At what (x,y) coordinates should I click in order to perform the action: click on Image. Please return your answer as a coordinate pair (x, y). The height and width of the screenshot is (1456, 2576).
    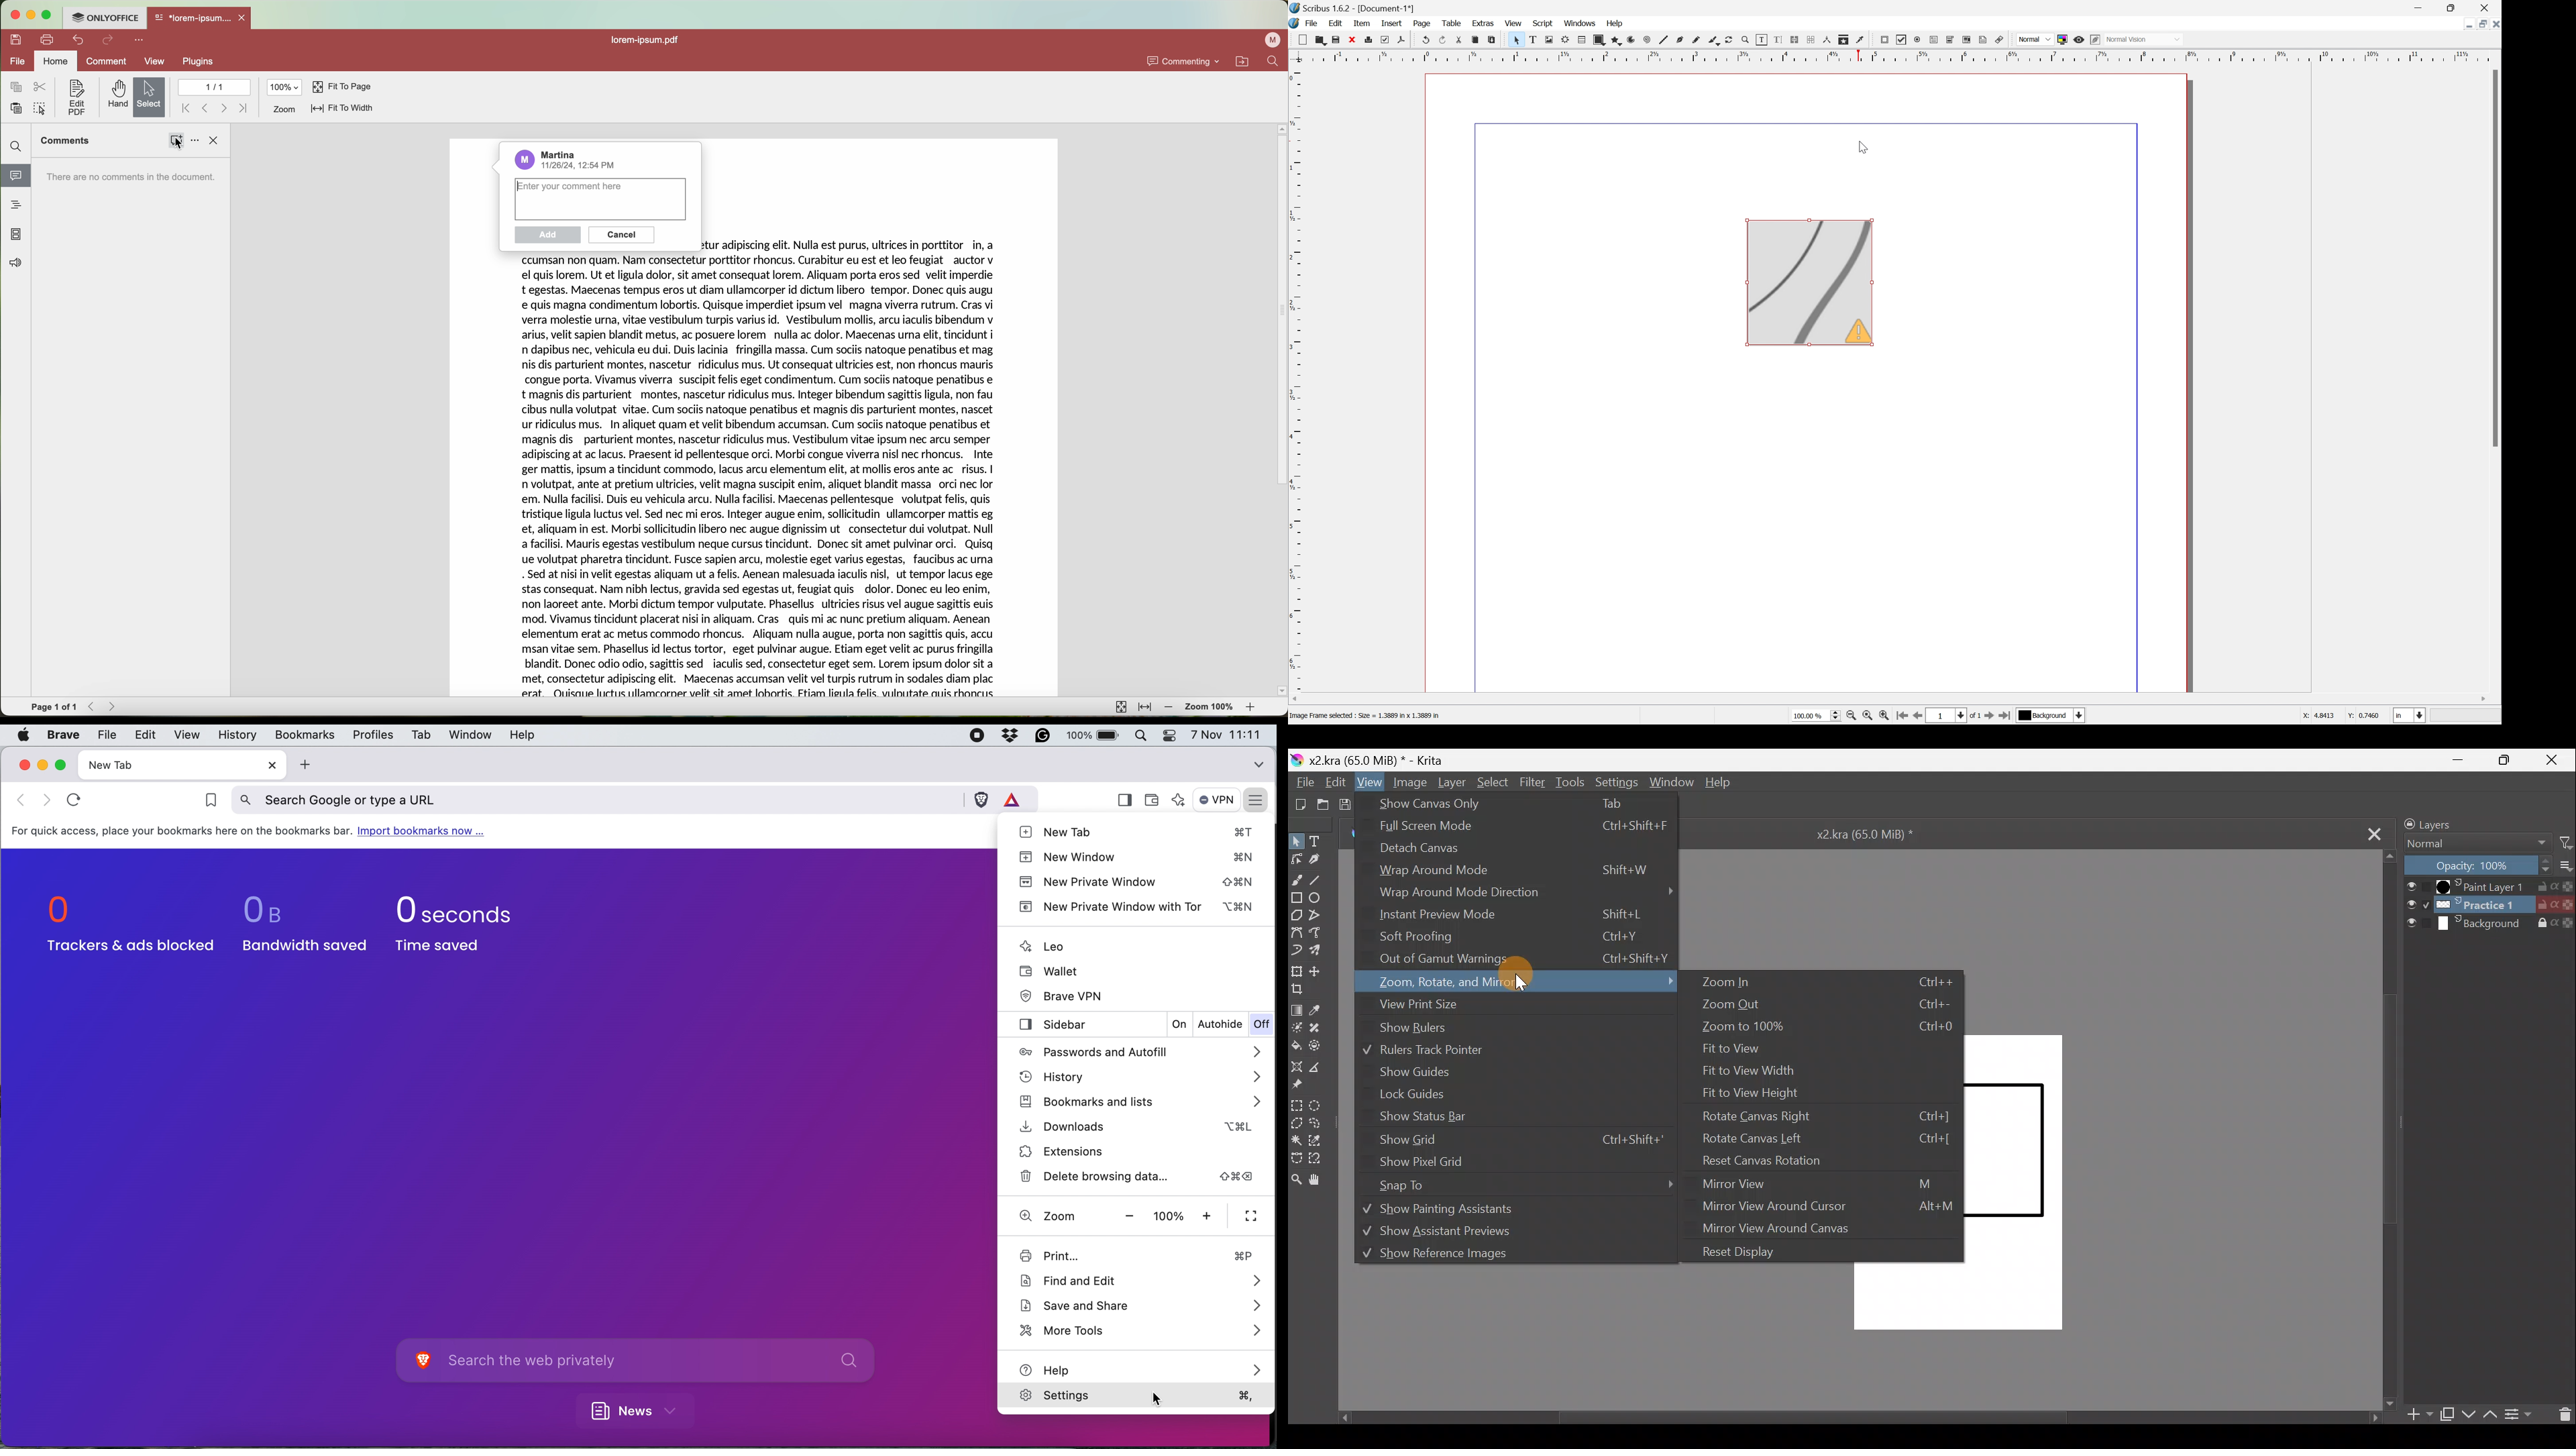
    Looking at the image, I should click on (1409, 784).